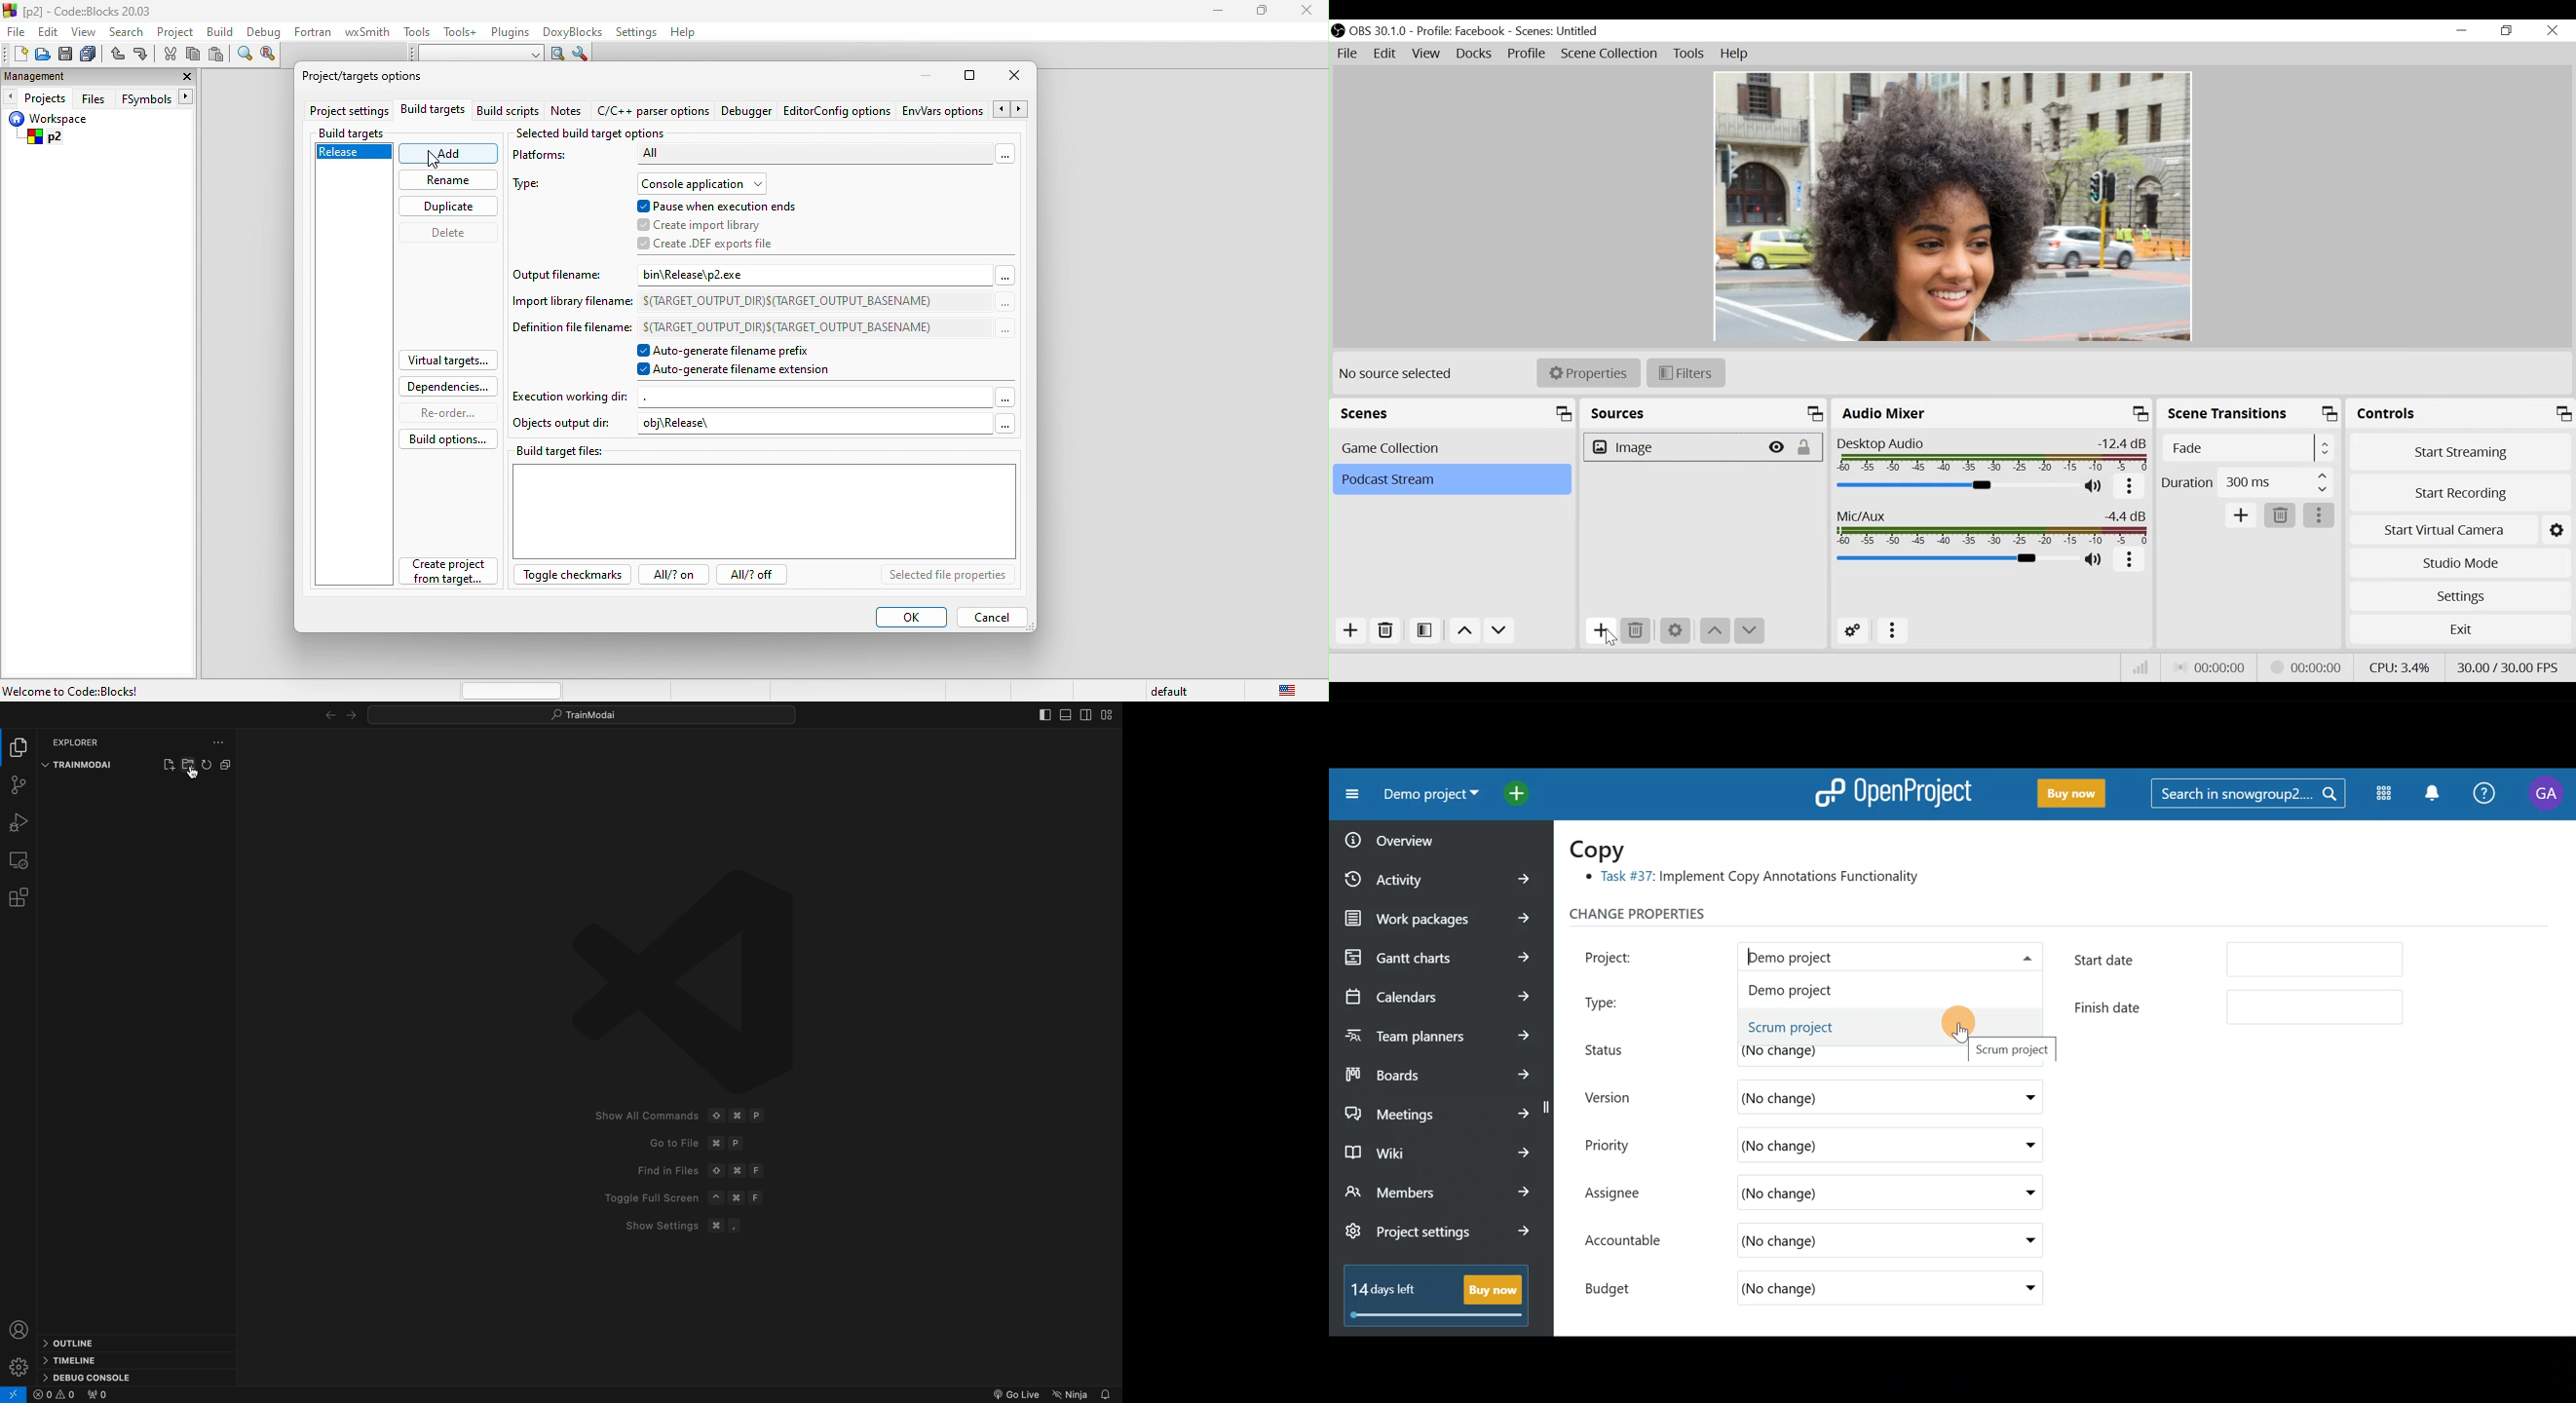  What do you see at coordinates (315, 31) in the screenshot?
I see `fortran` at bounding box center [315, 31].